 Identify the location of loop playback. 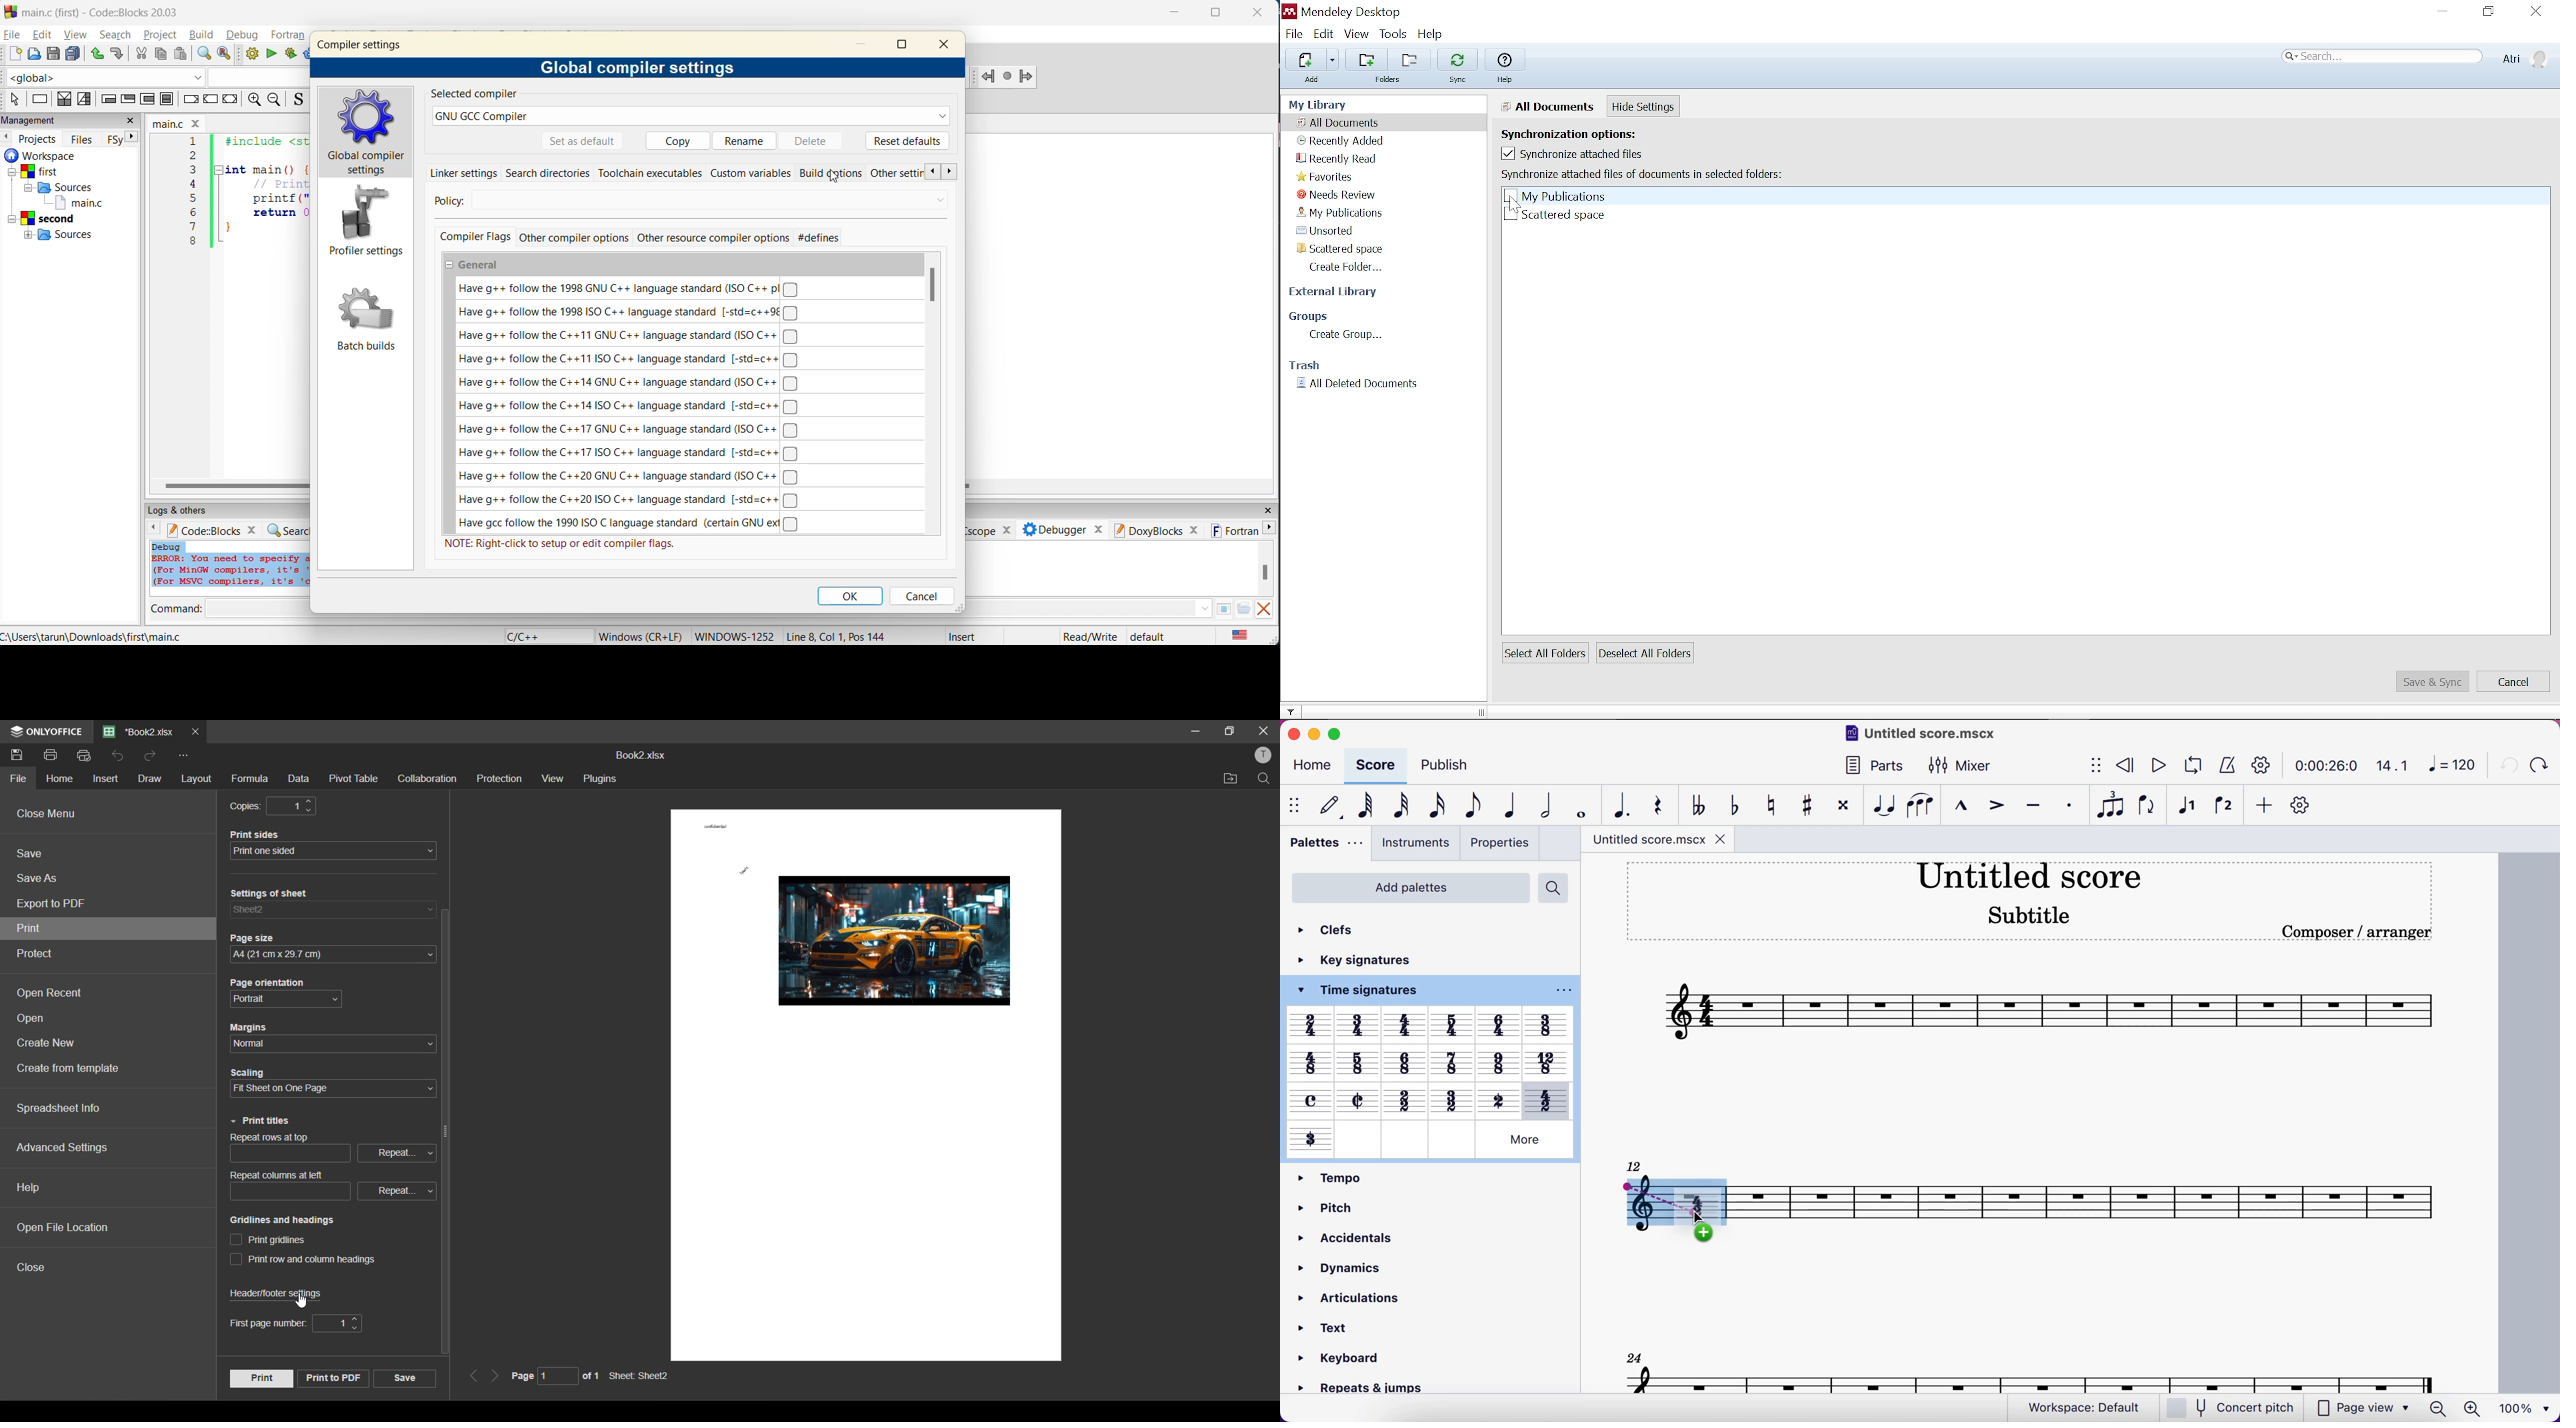
(2189, 766).